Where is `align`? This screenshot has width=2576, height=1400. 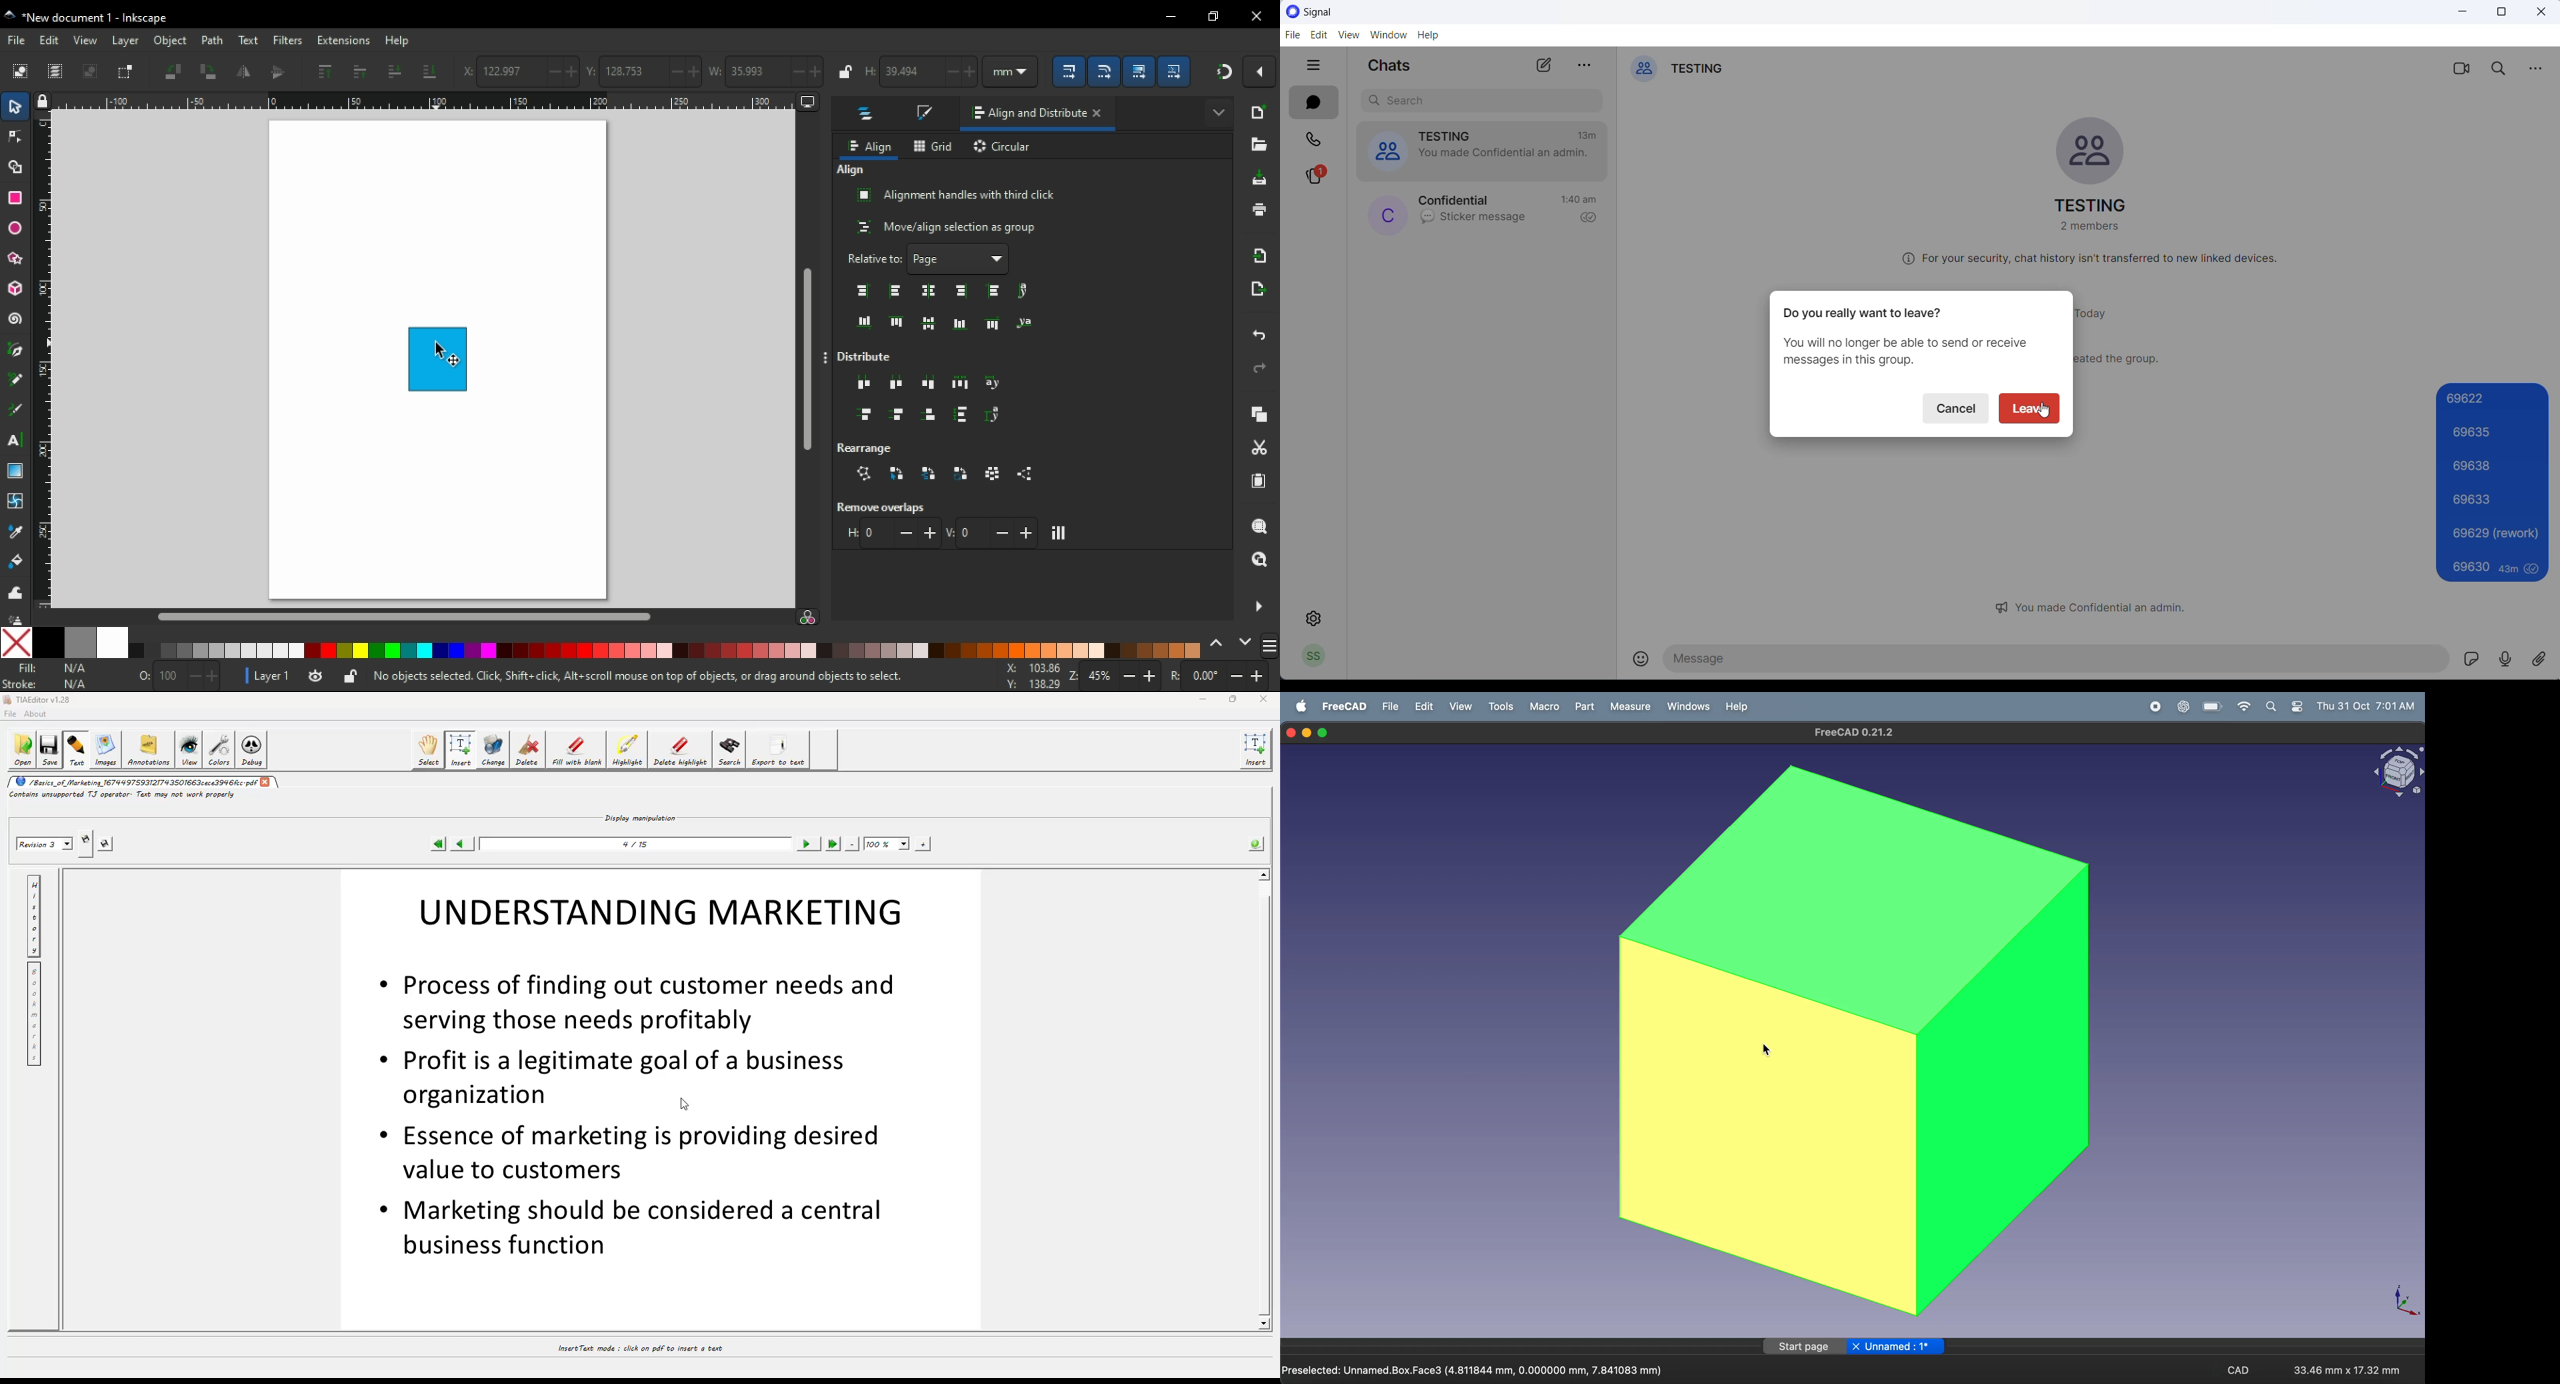 align is located at coordinates (853, 171).